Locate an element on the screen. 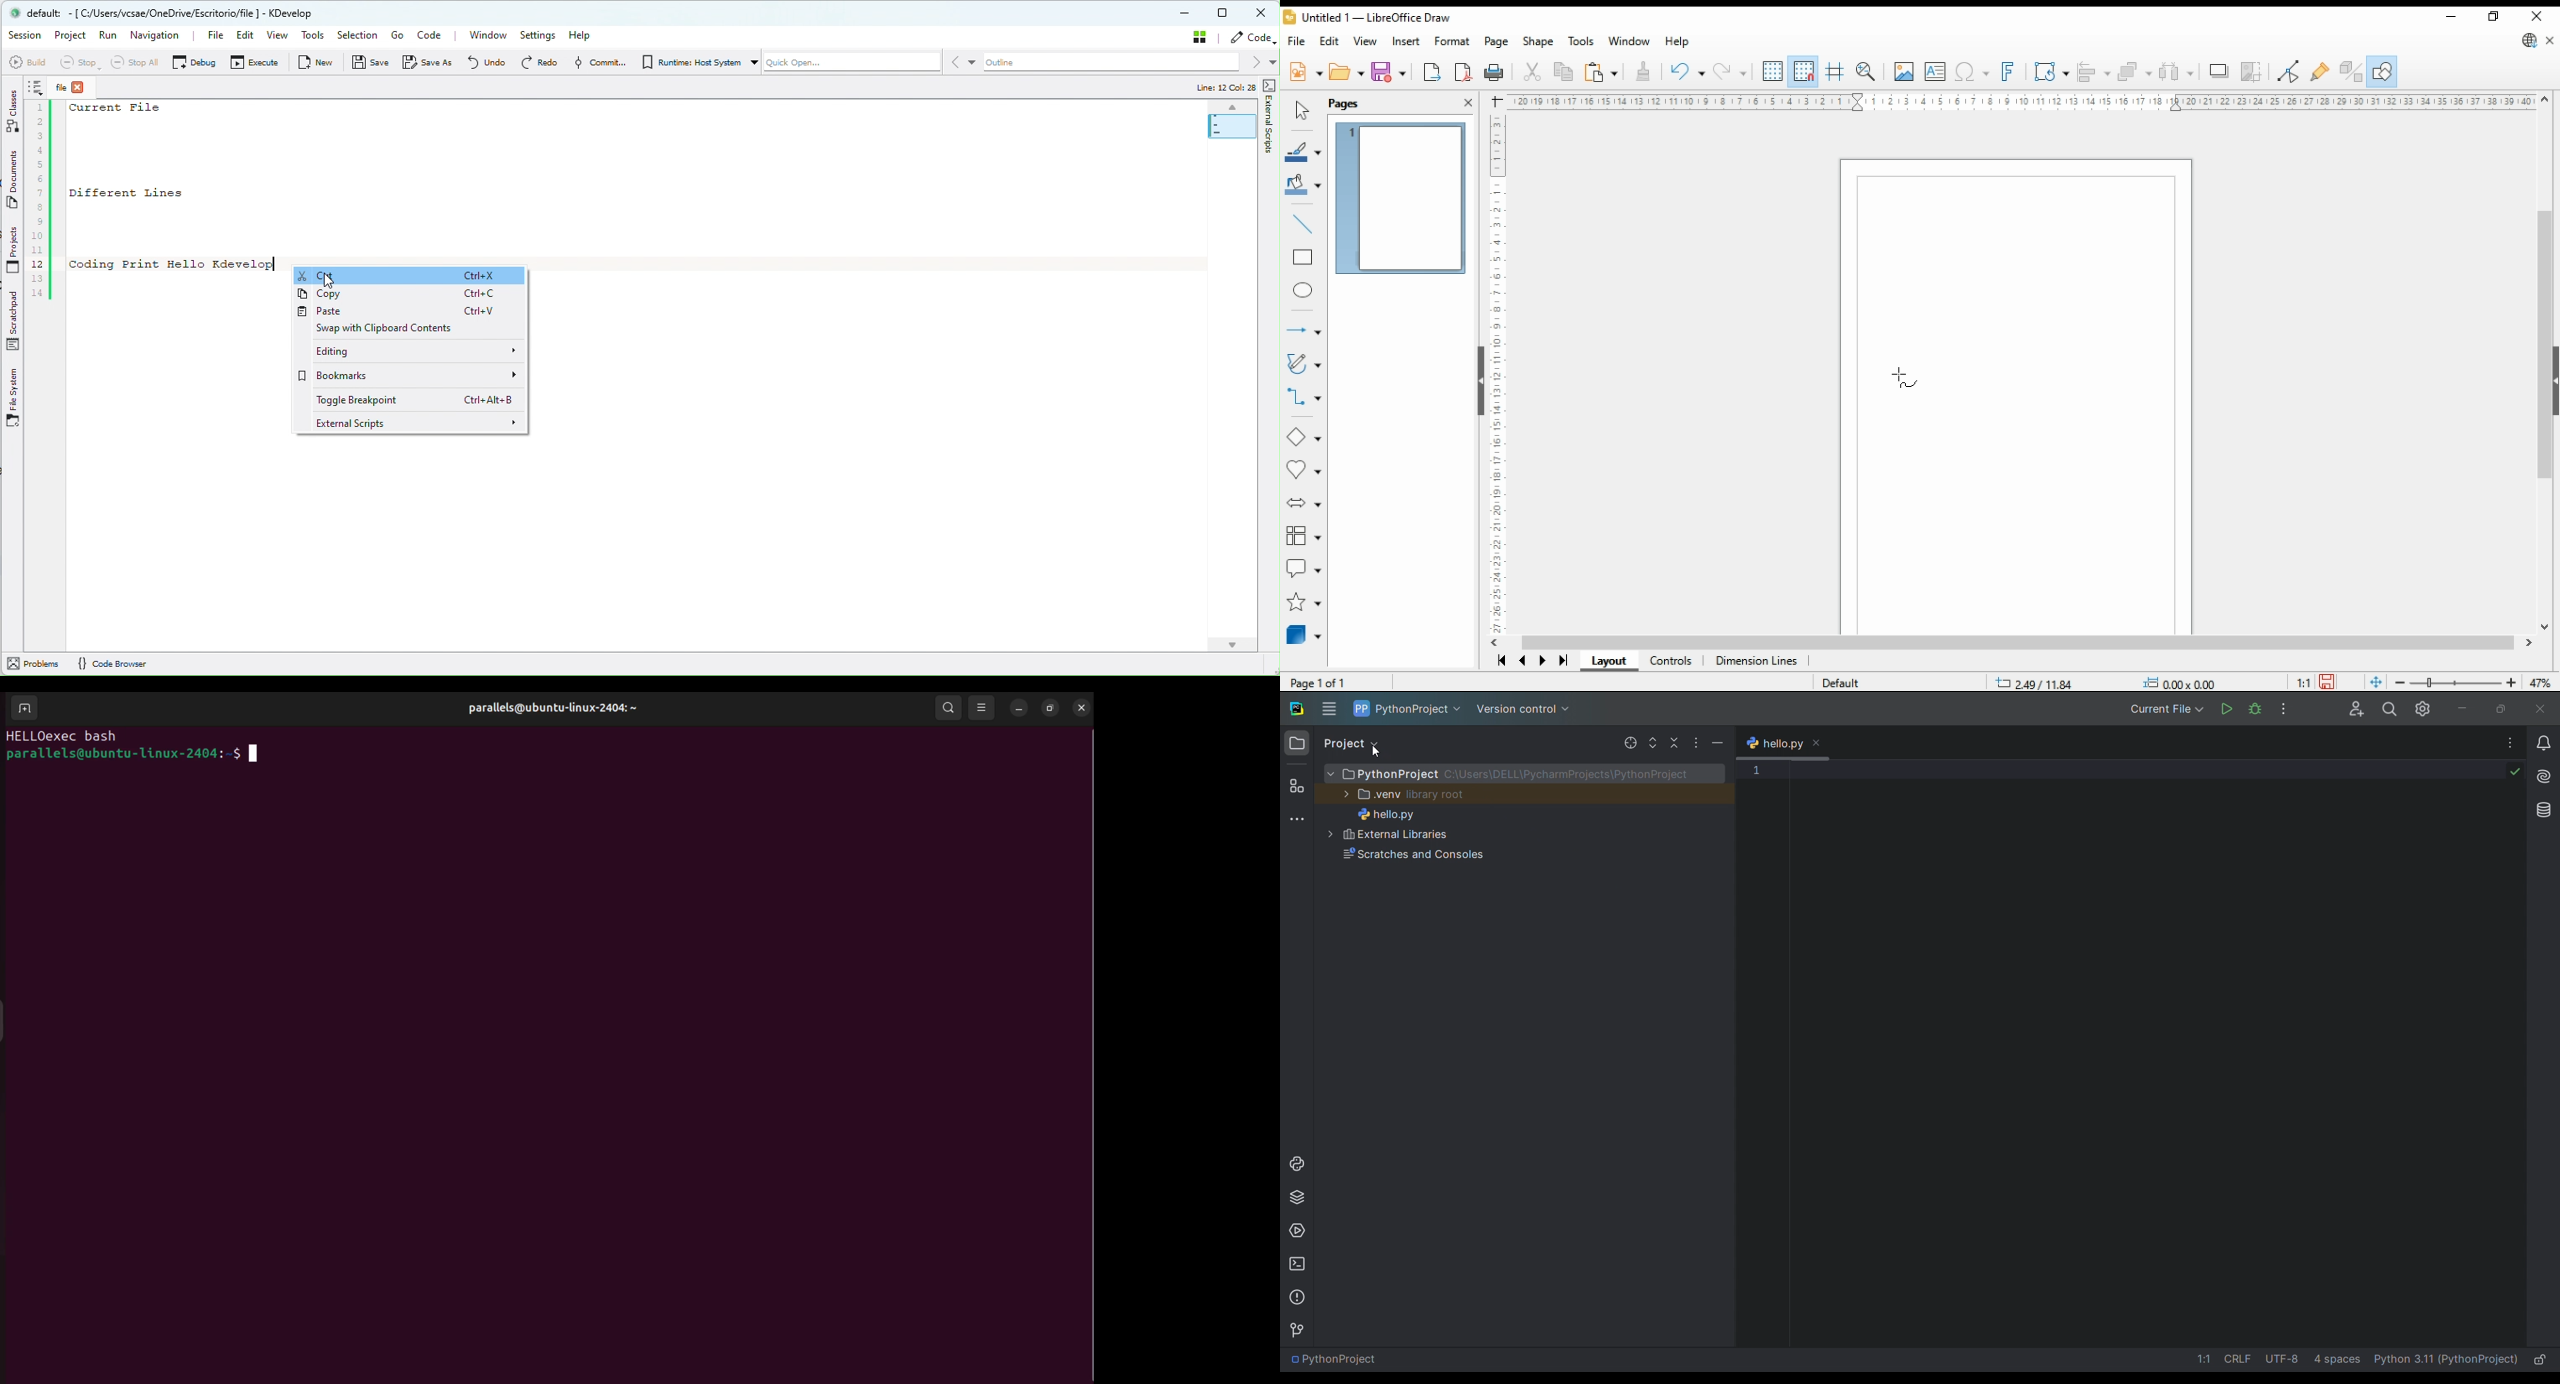 Image resolution: width=2576 pixels, height=1400 pixels. Navigation is located at coordinates (159, 34).